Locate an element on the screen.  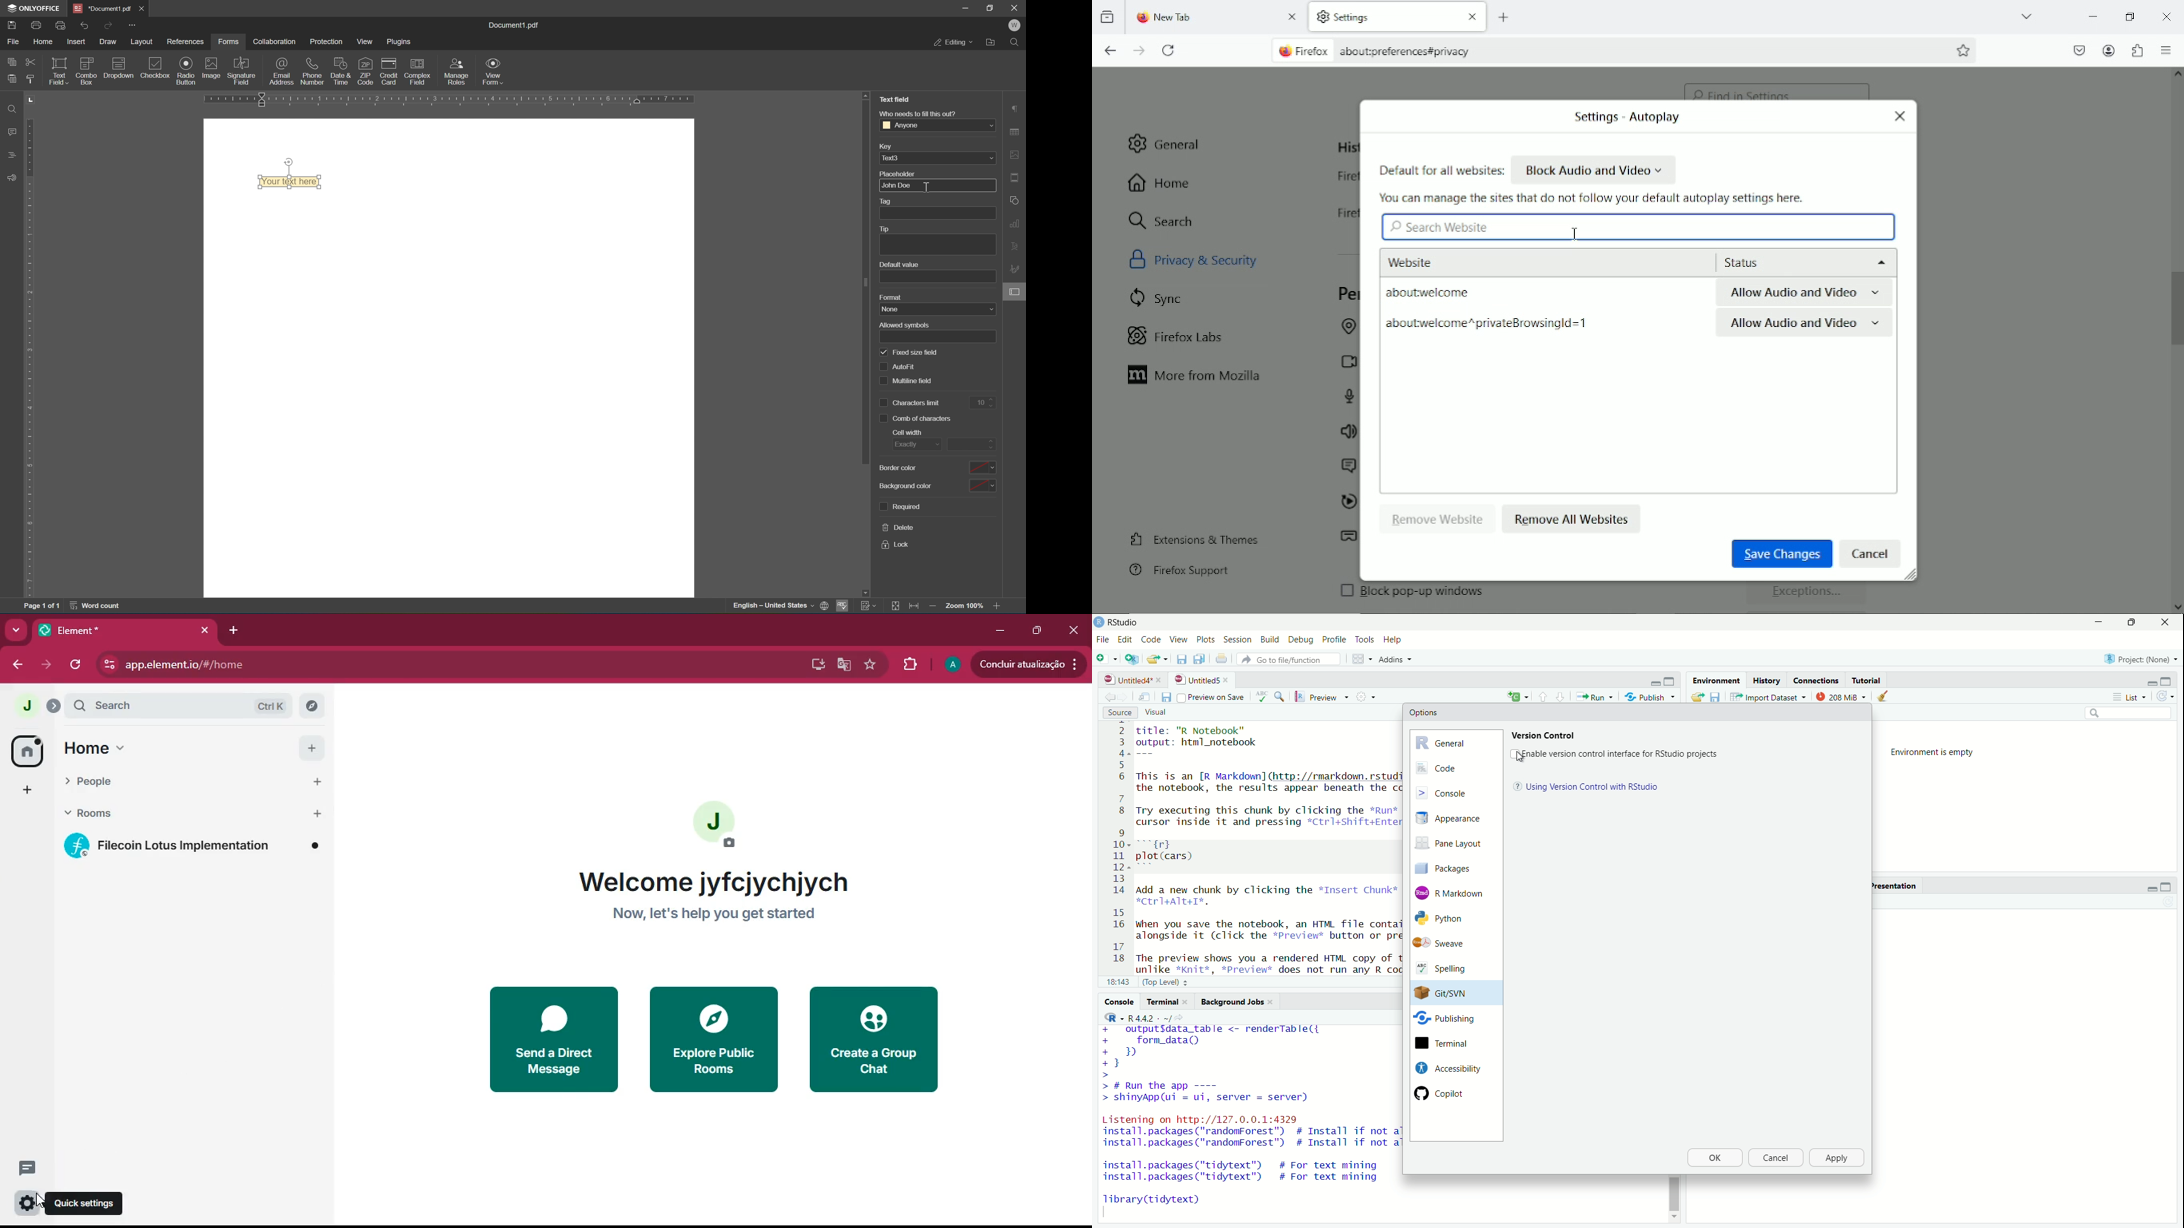
View is located at coordinates (1177, 640).